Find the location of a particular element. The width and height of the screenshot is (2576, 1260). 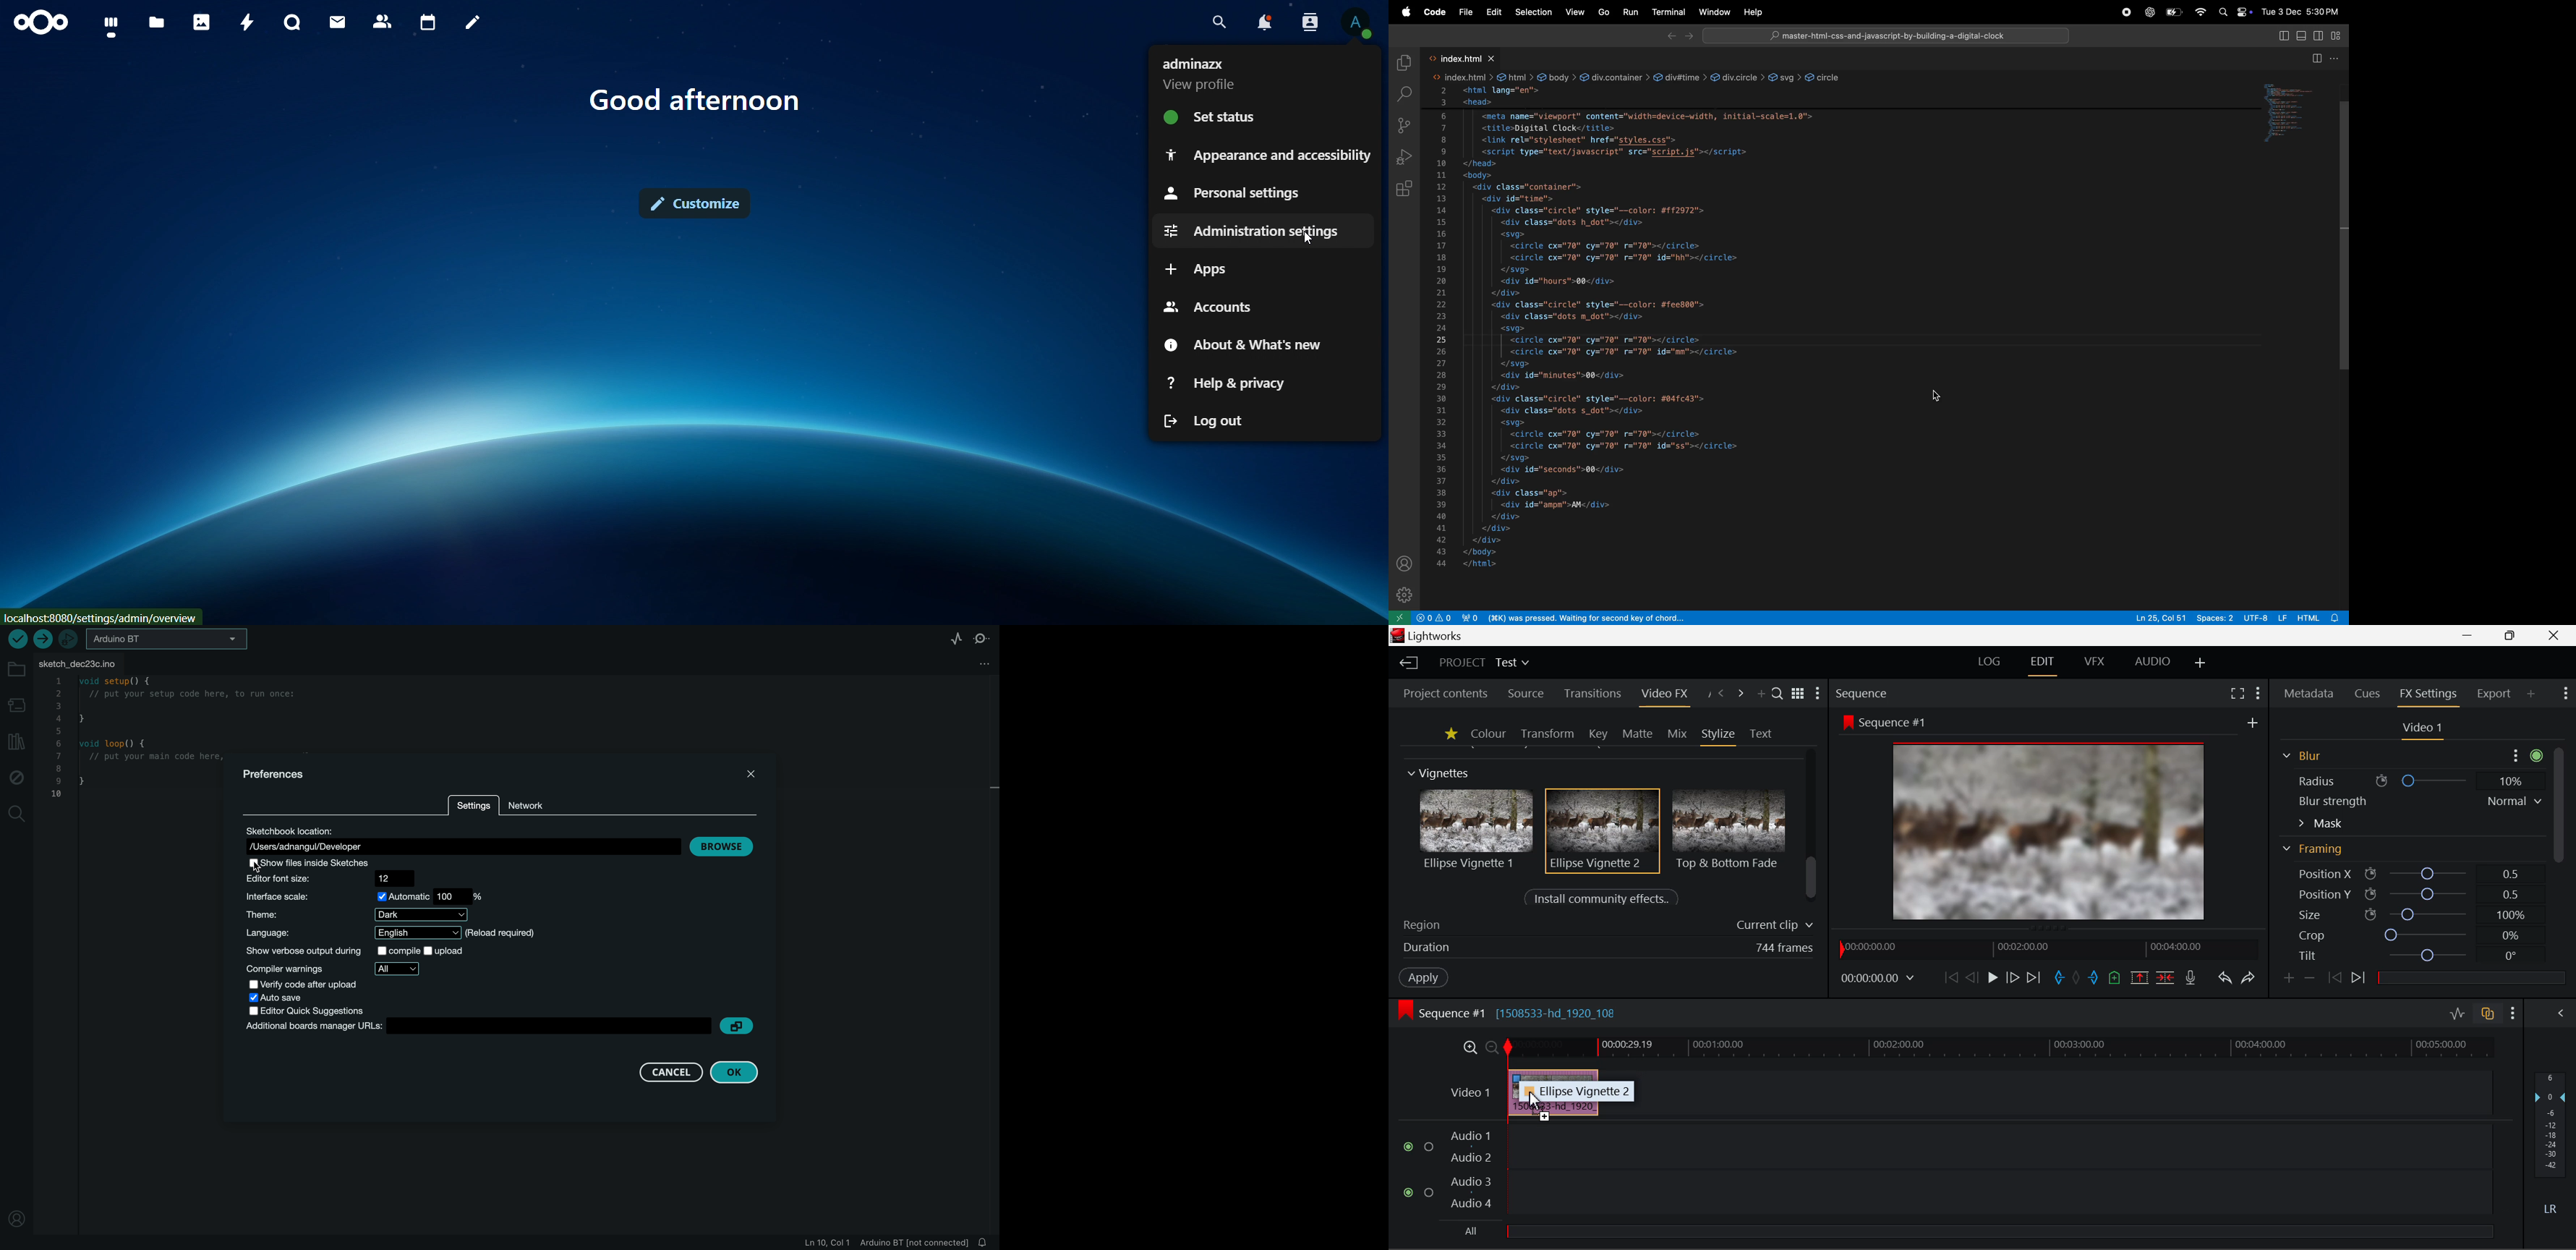

administration settings is located at coordinates (1250, 232).